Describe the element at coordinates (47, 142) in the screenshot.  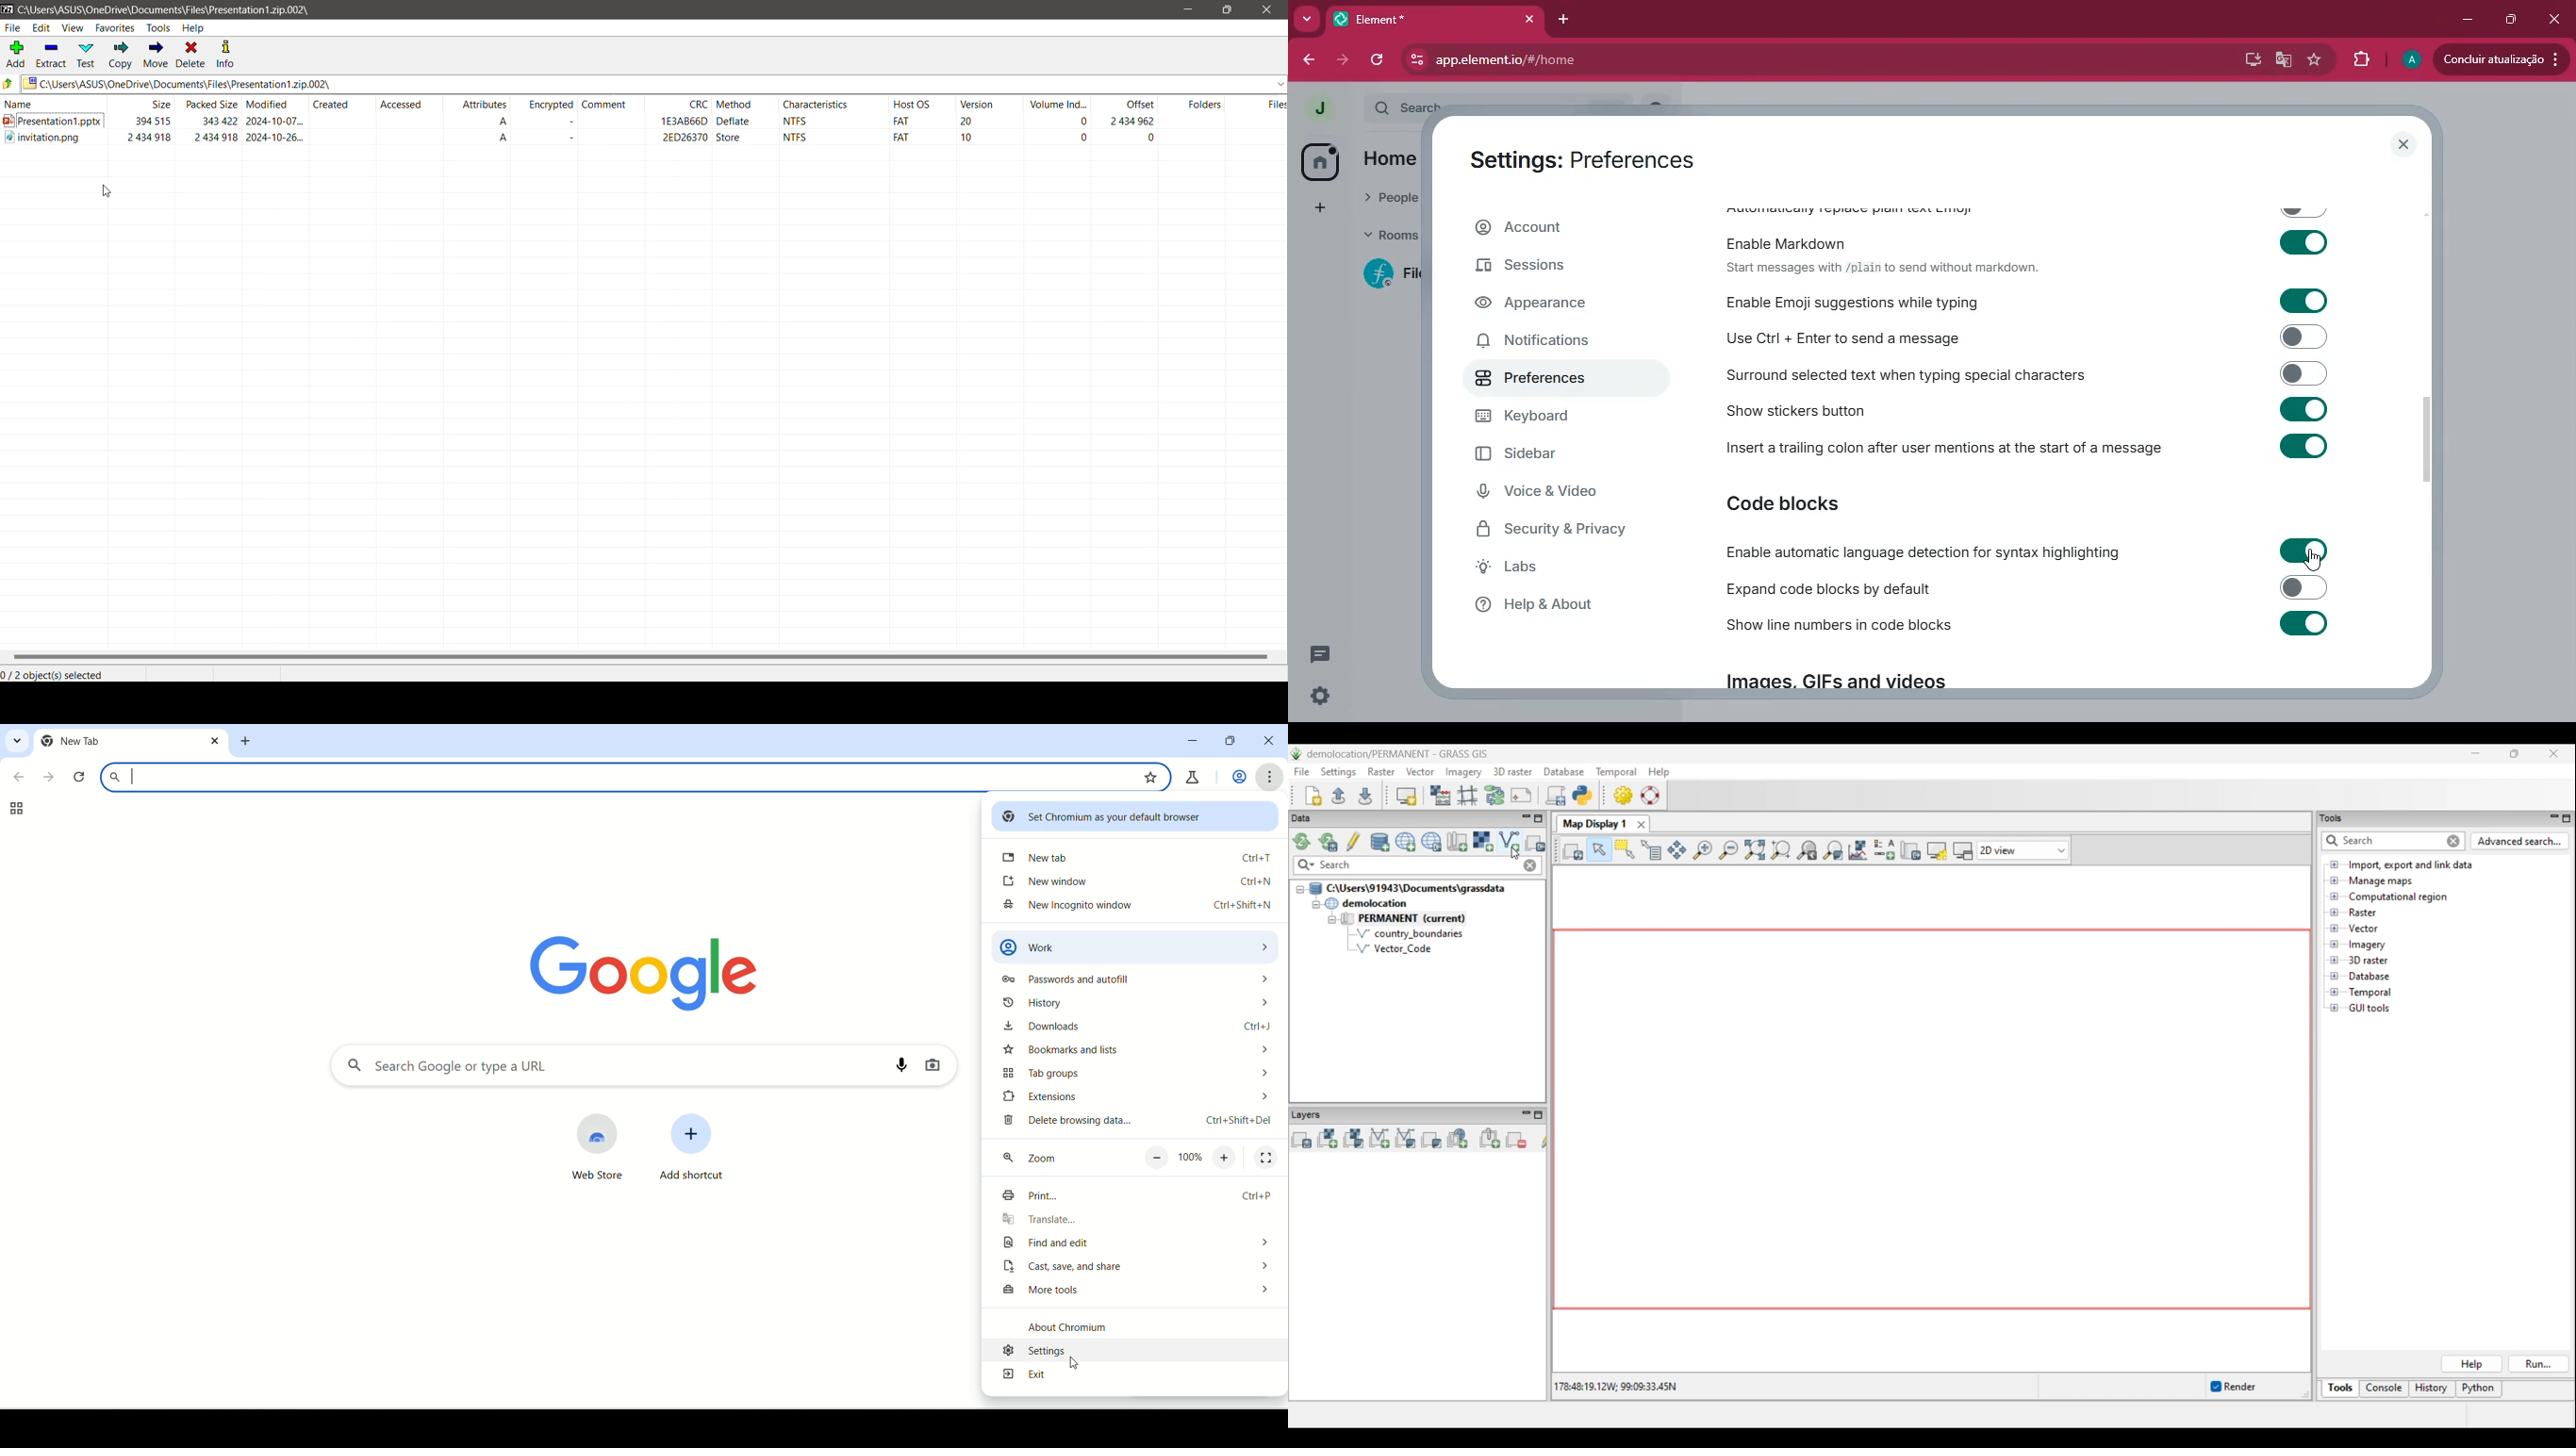
I see ` invitation.png` at that location.